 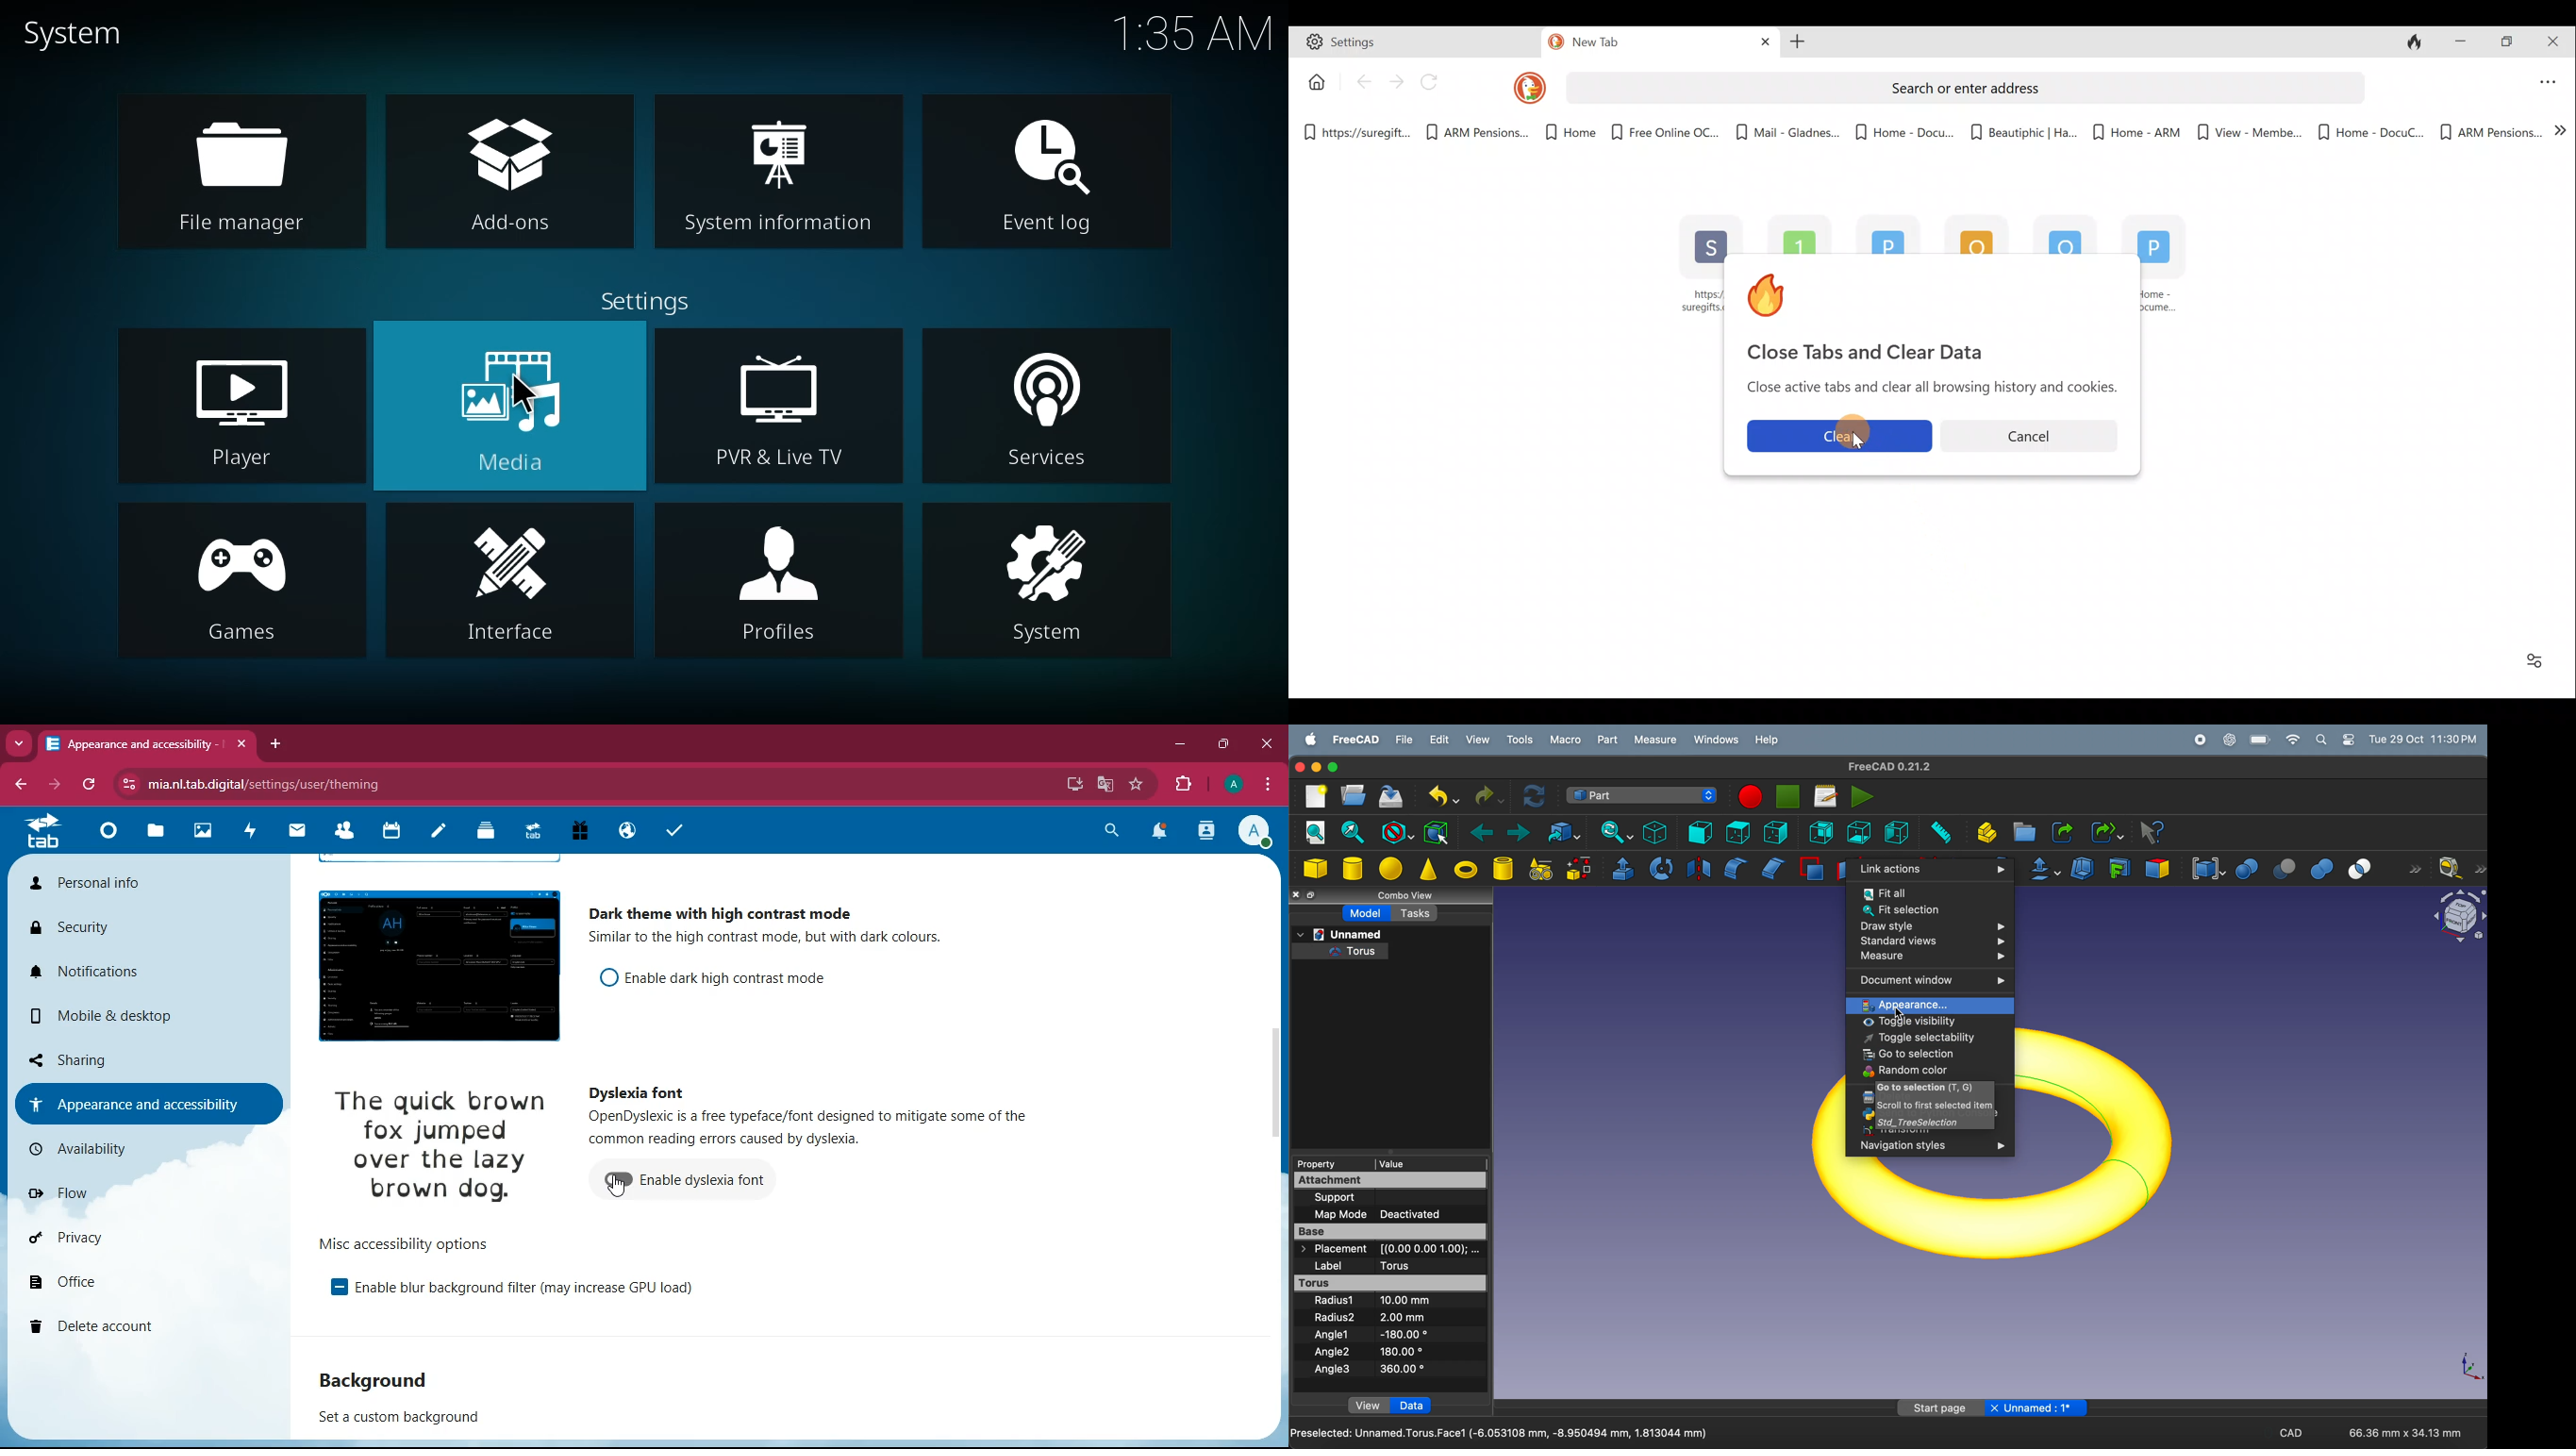 I want to click on player, so click(x=243, y=408).